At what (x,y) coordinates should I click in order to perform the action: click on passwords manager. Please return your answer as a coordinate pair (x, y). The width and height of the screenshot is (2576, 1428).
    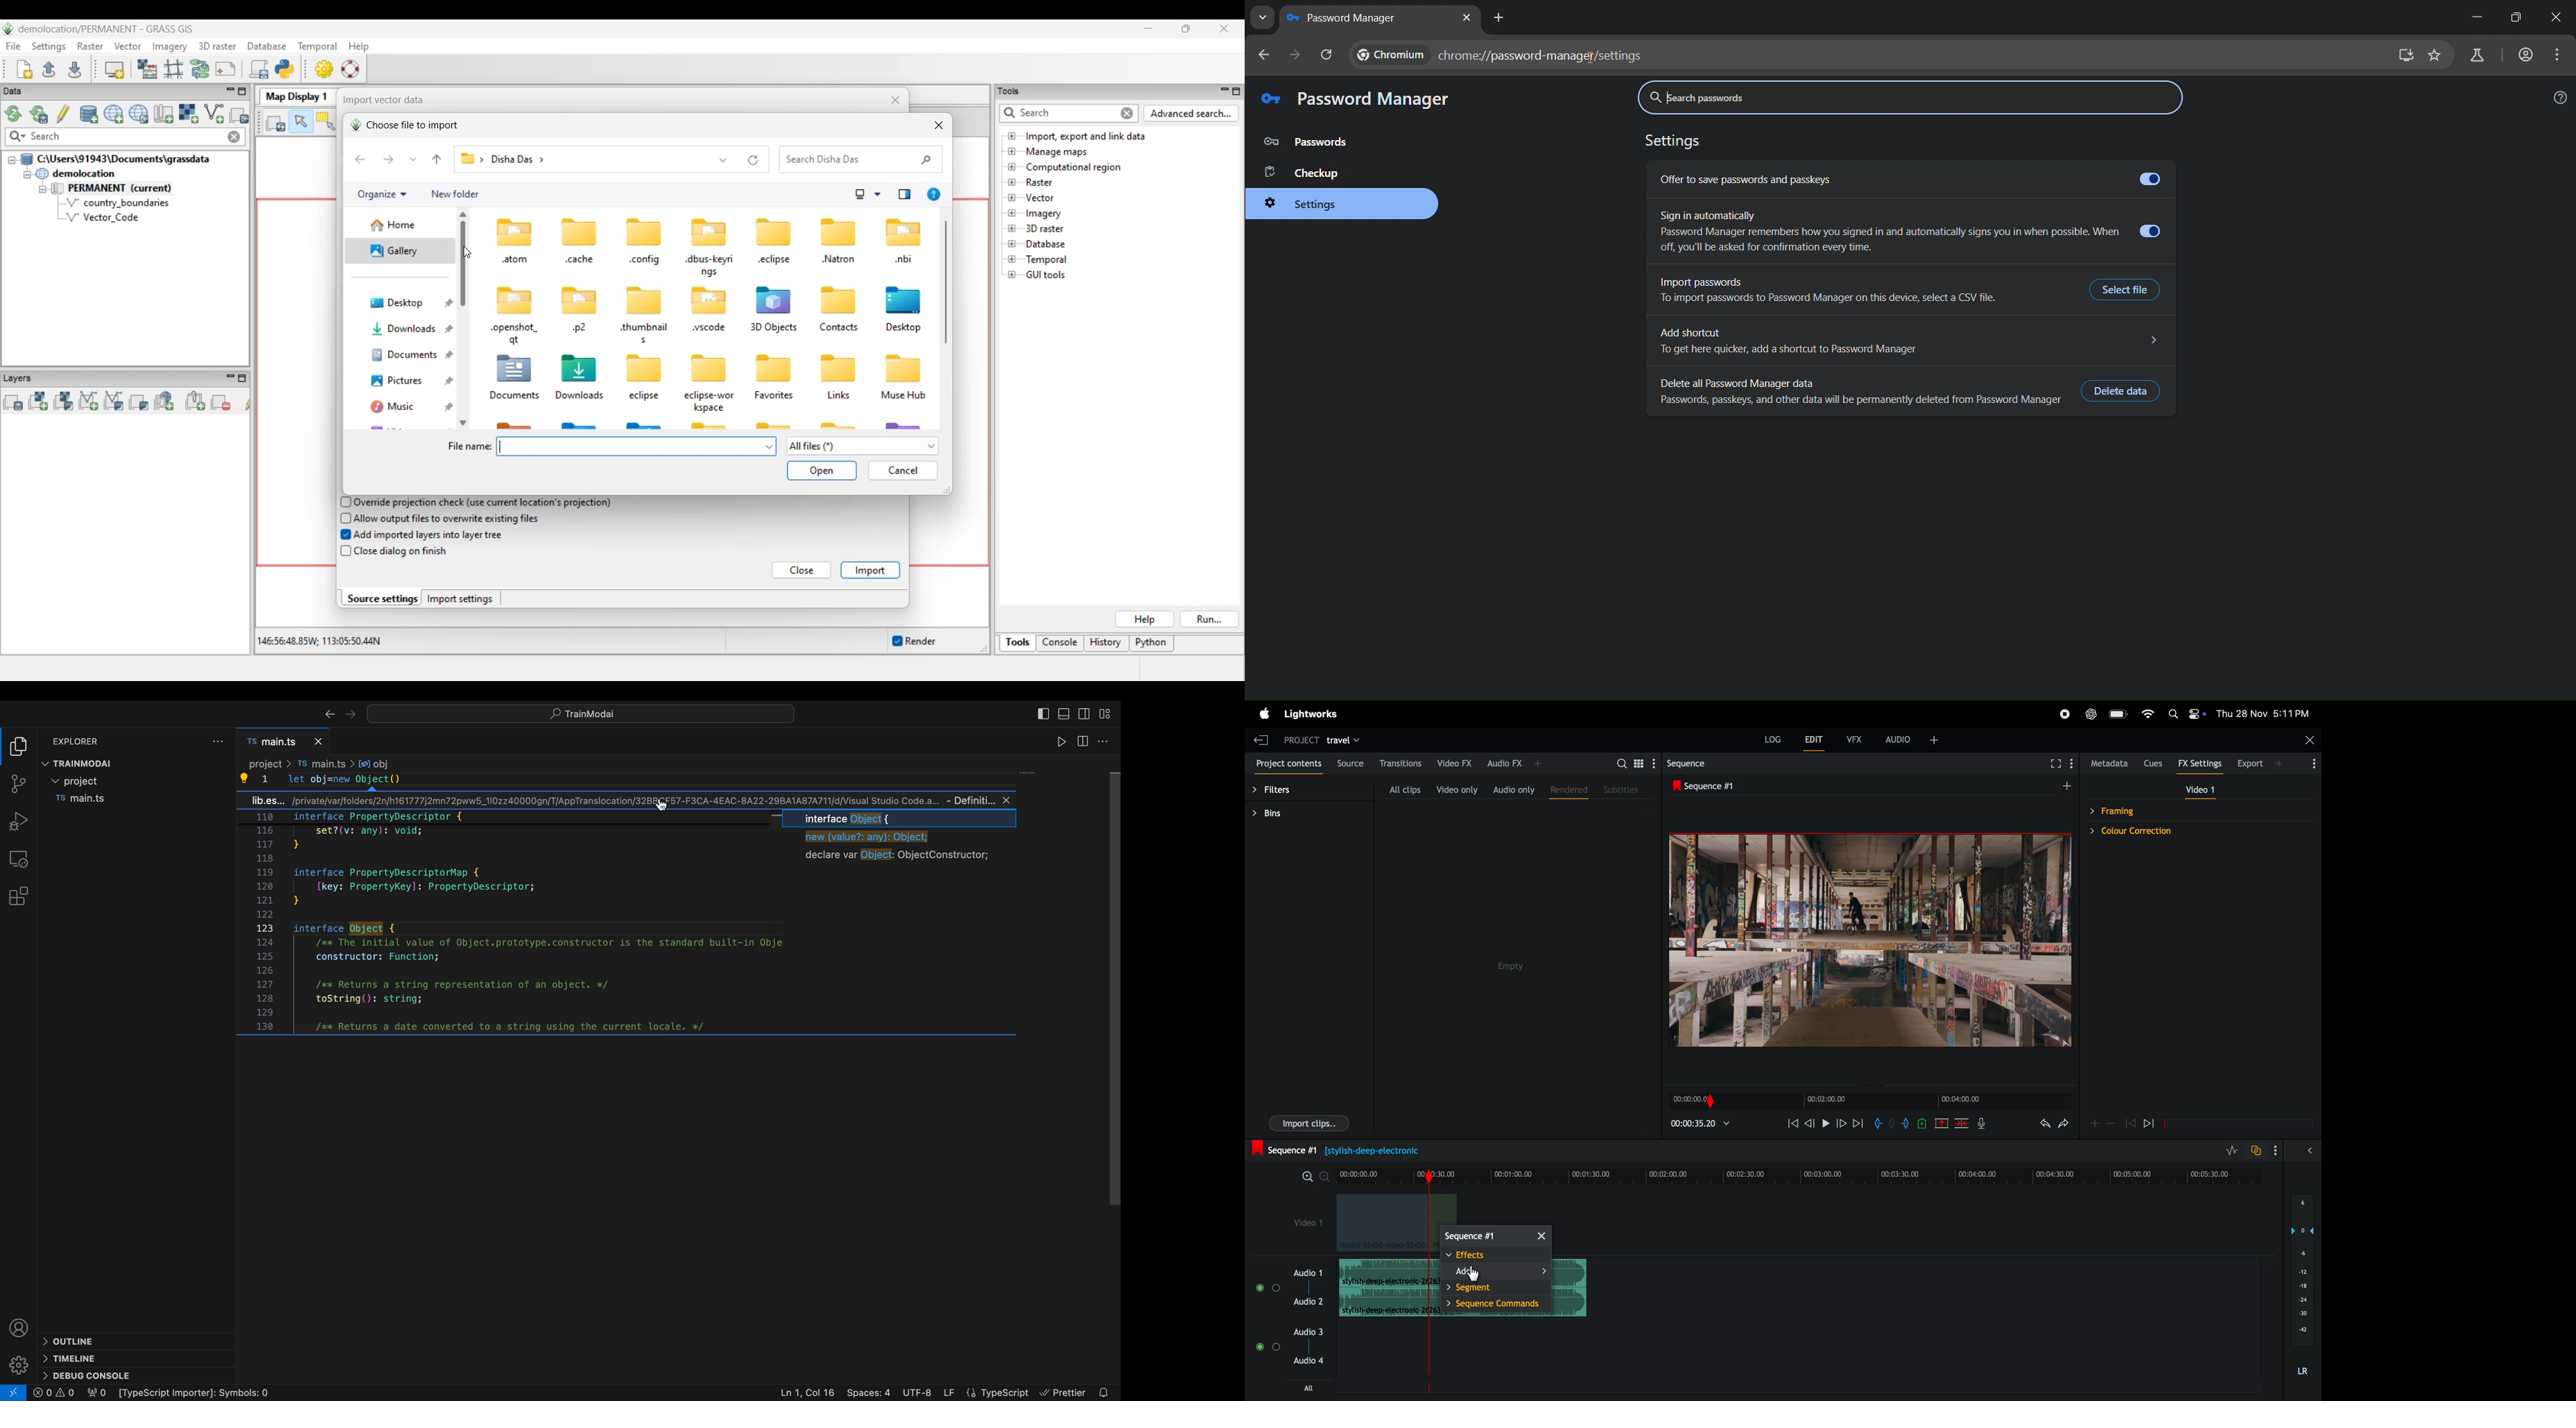
    Looking at the image, I should click on (1347, 19).